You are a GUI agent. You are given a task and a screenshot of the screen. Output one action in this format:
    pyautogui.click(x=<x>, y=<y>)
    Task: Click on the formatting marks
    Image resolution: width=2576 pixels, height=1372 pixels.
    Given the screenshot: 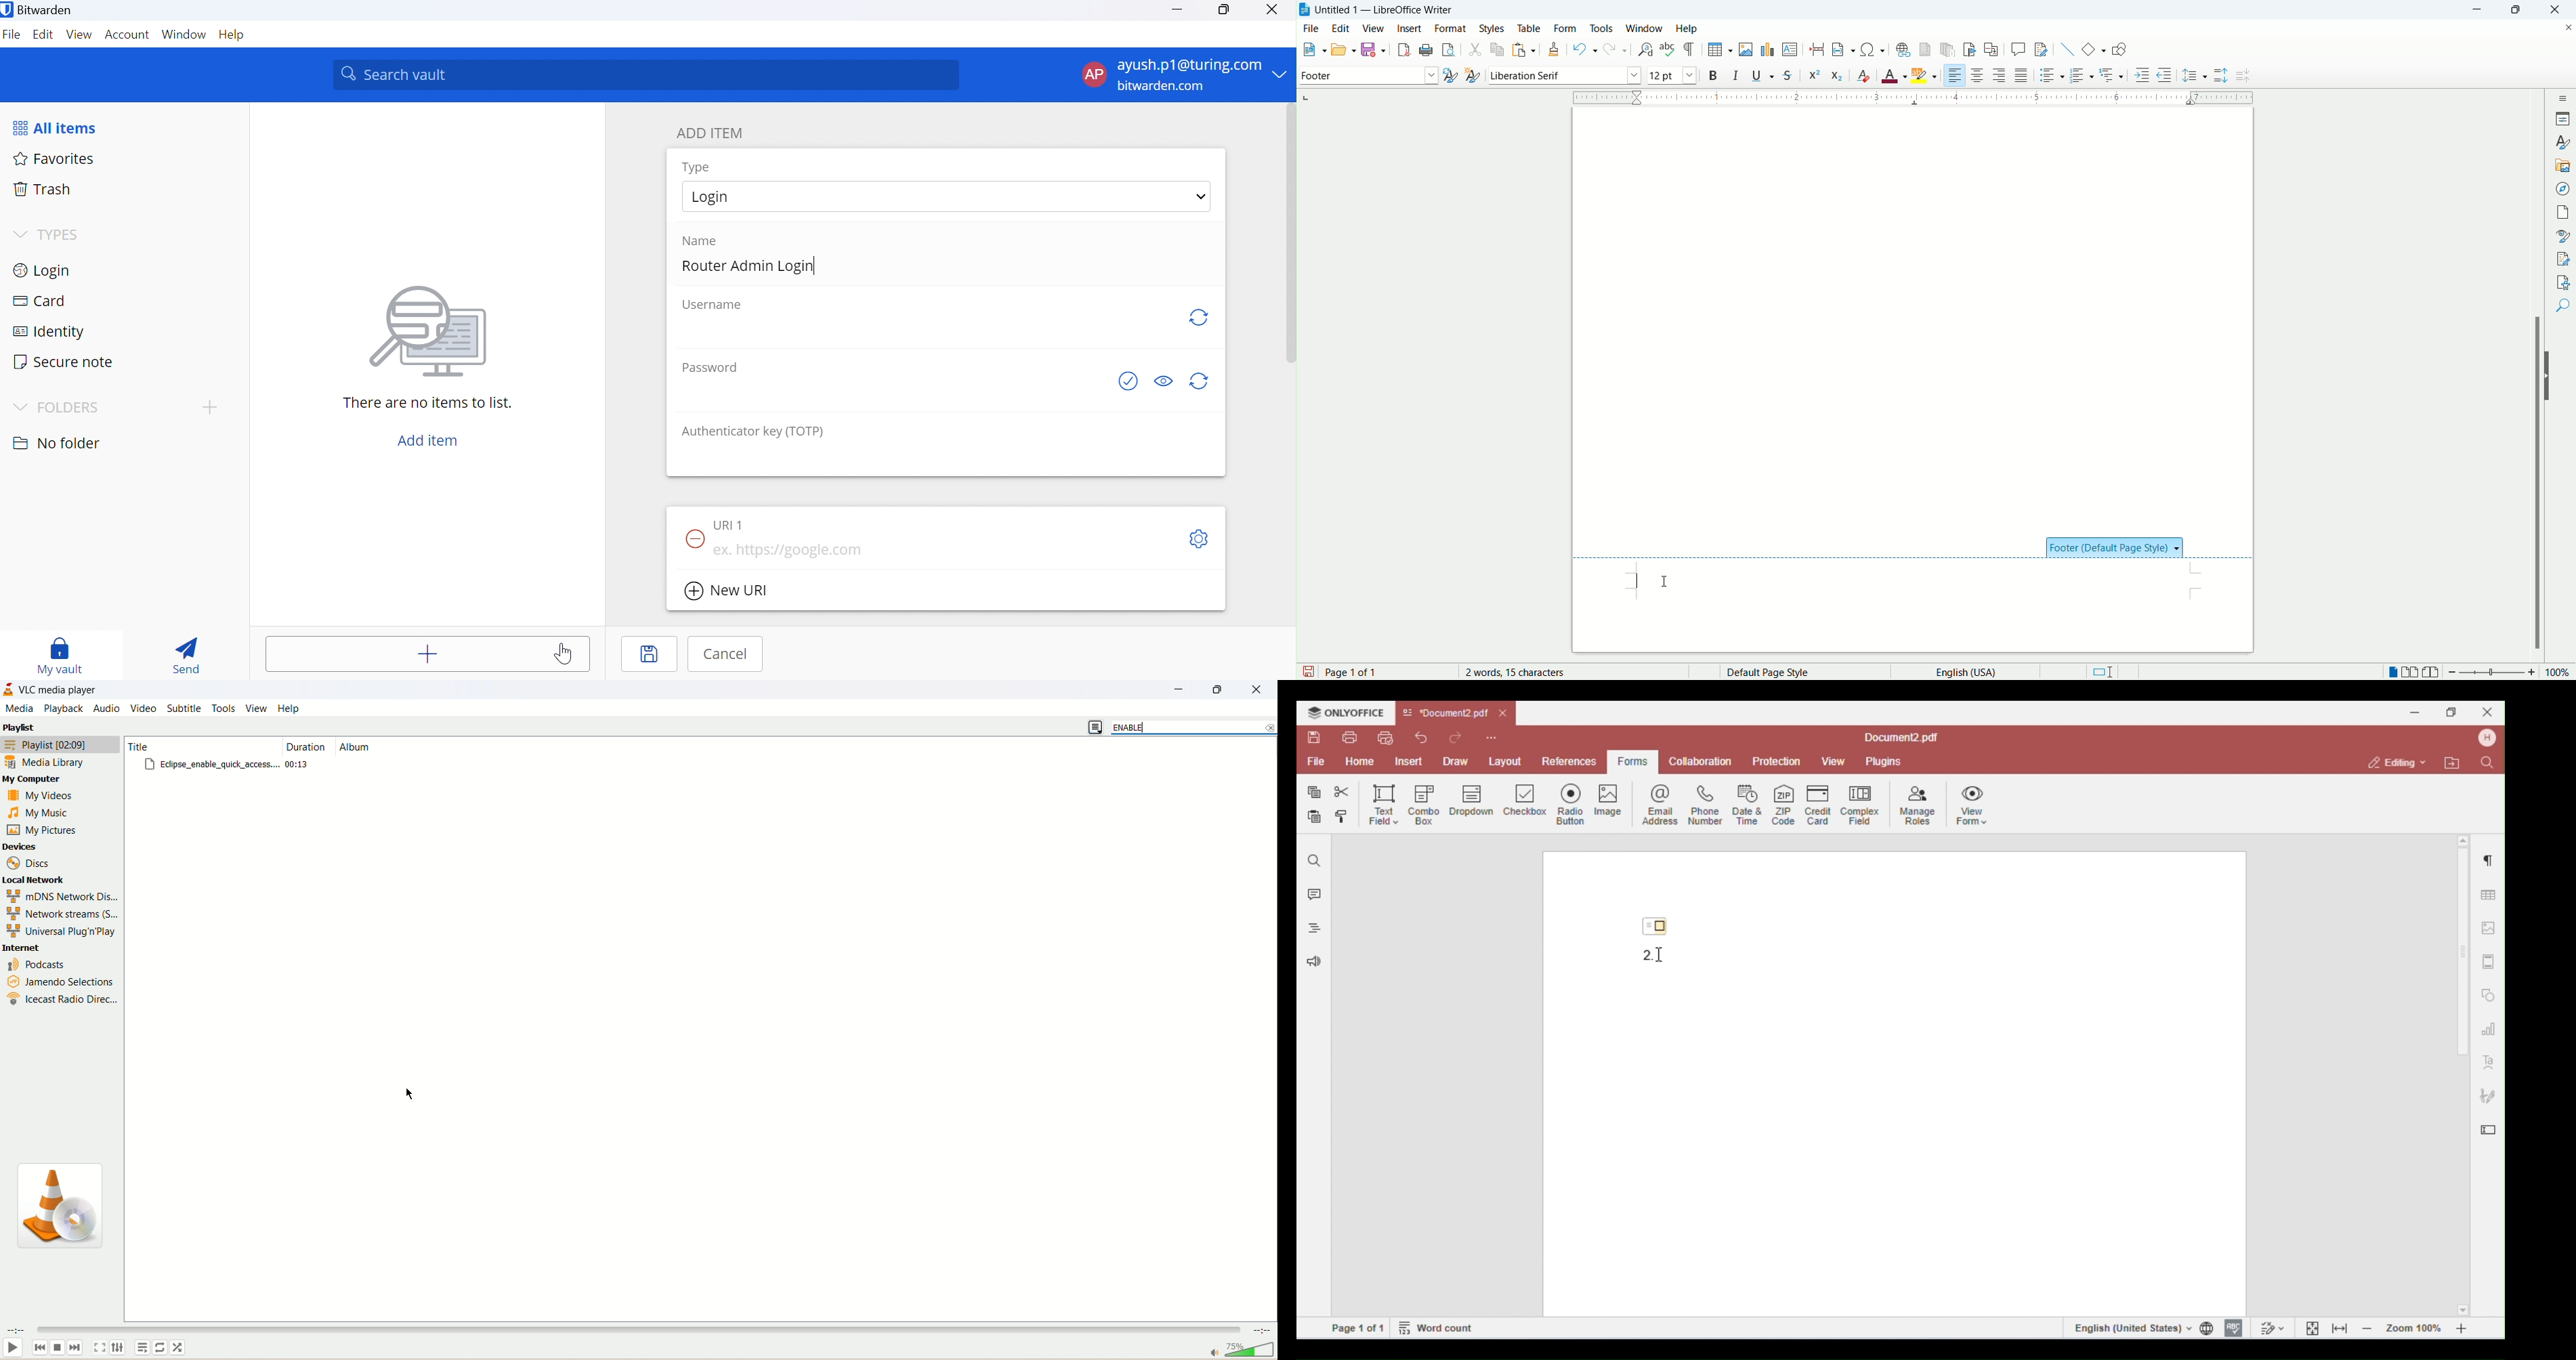 What is the action you would take?
    pyautogui.click(x=1692, y=49)
    